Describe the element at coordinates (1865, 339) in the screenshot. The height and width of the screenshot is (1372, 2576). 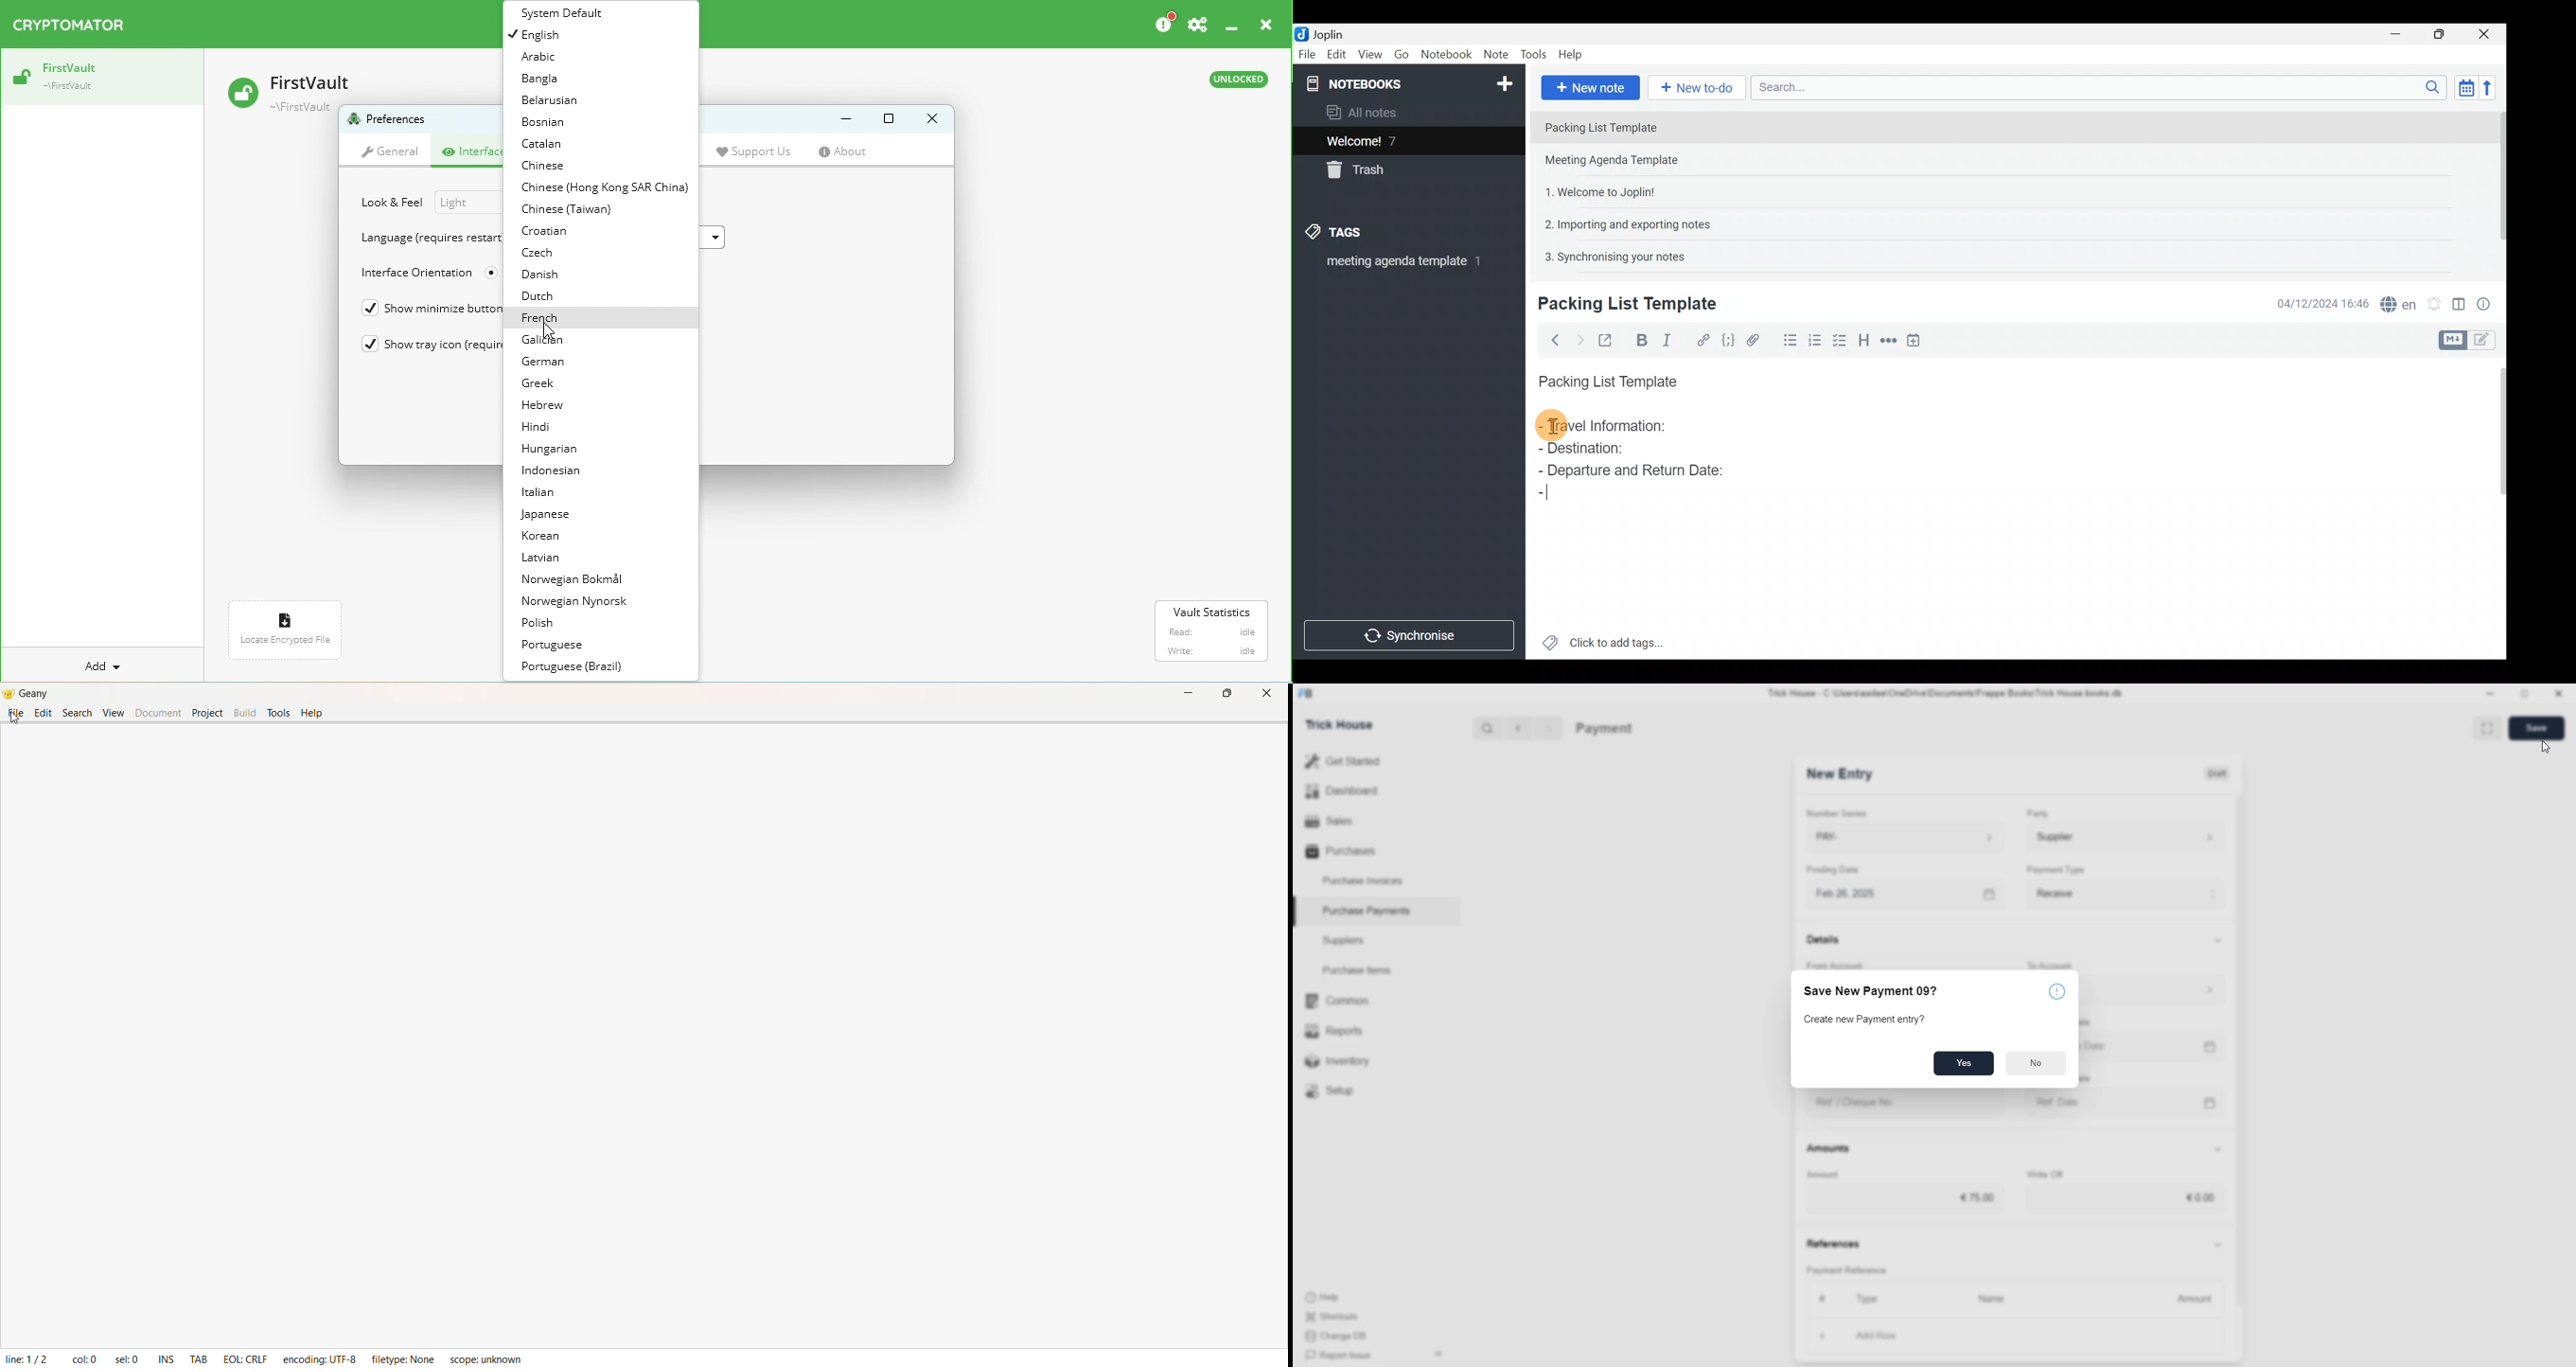
I see `Heading` at that location.